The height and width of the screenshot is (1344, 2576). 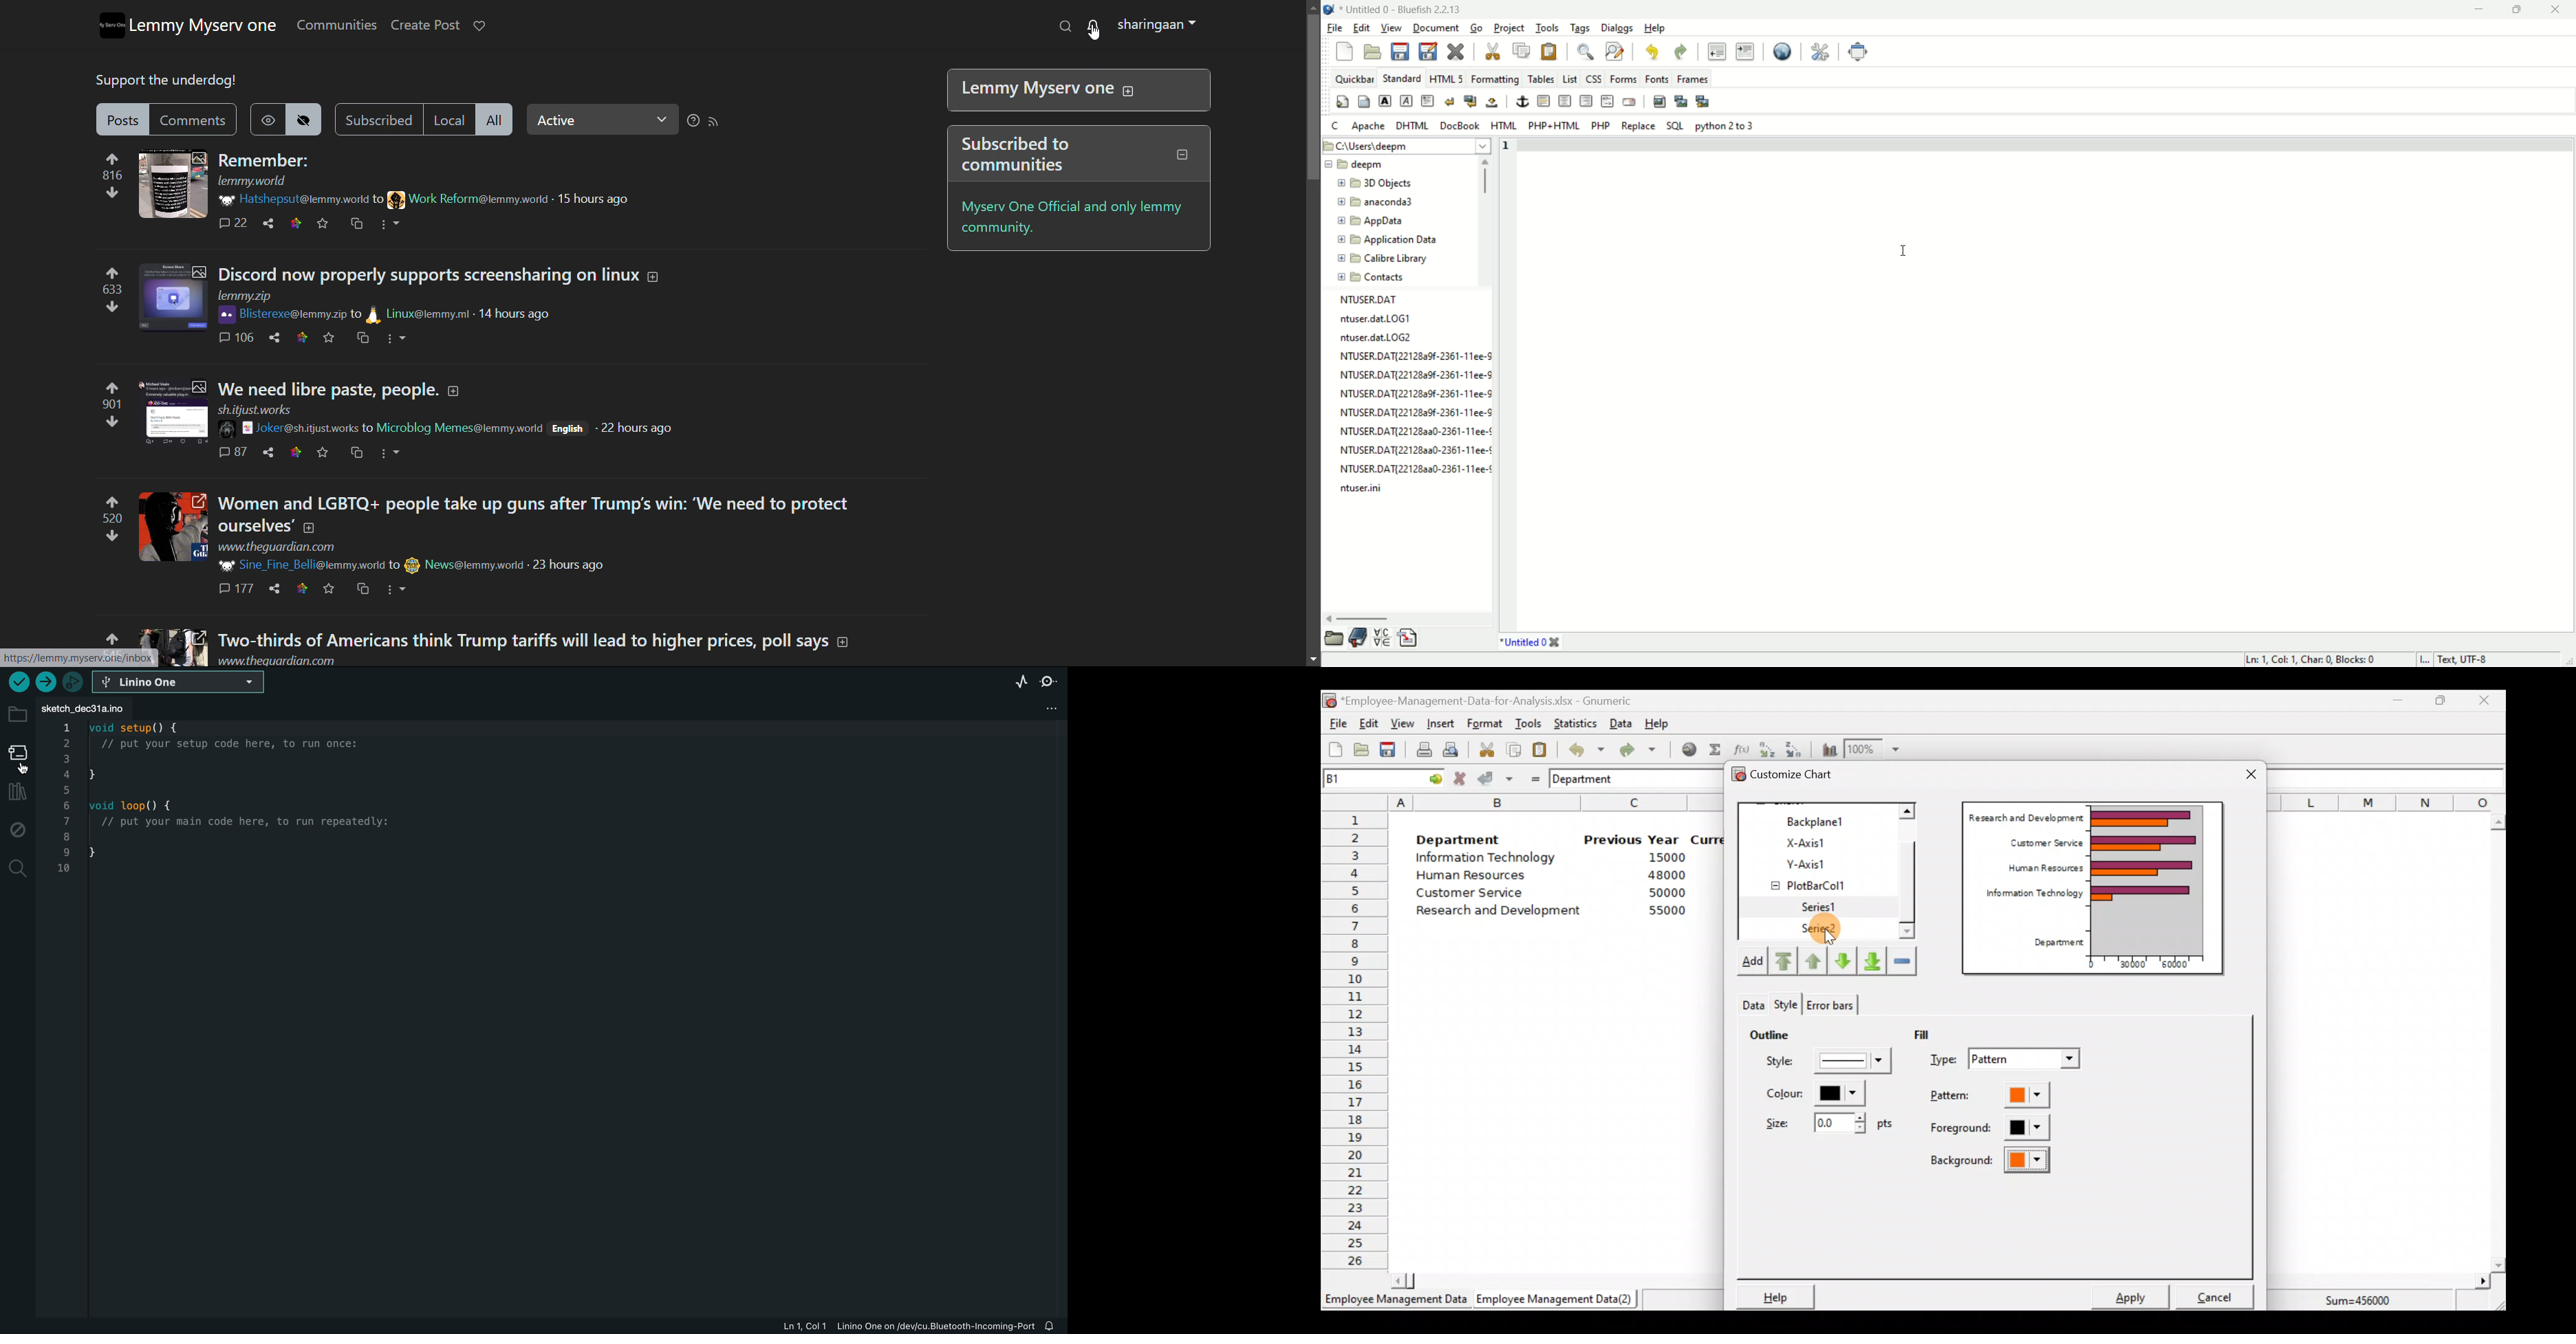 I want to click on Minimize, so click(x=2396, y=703).